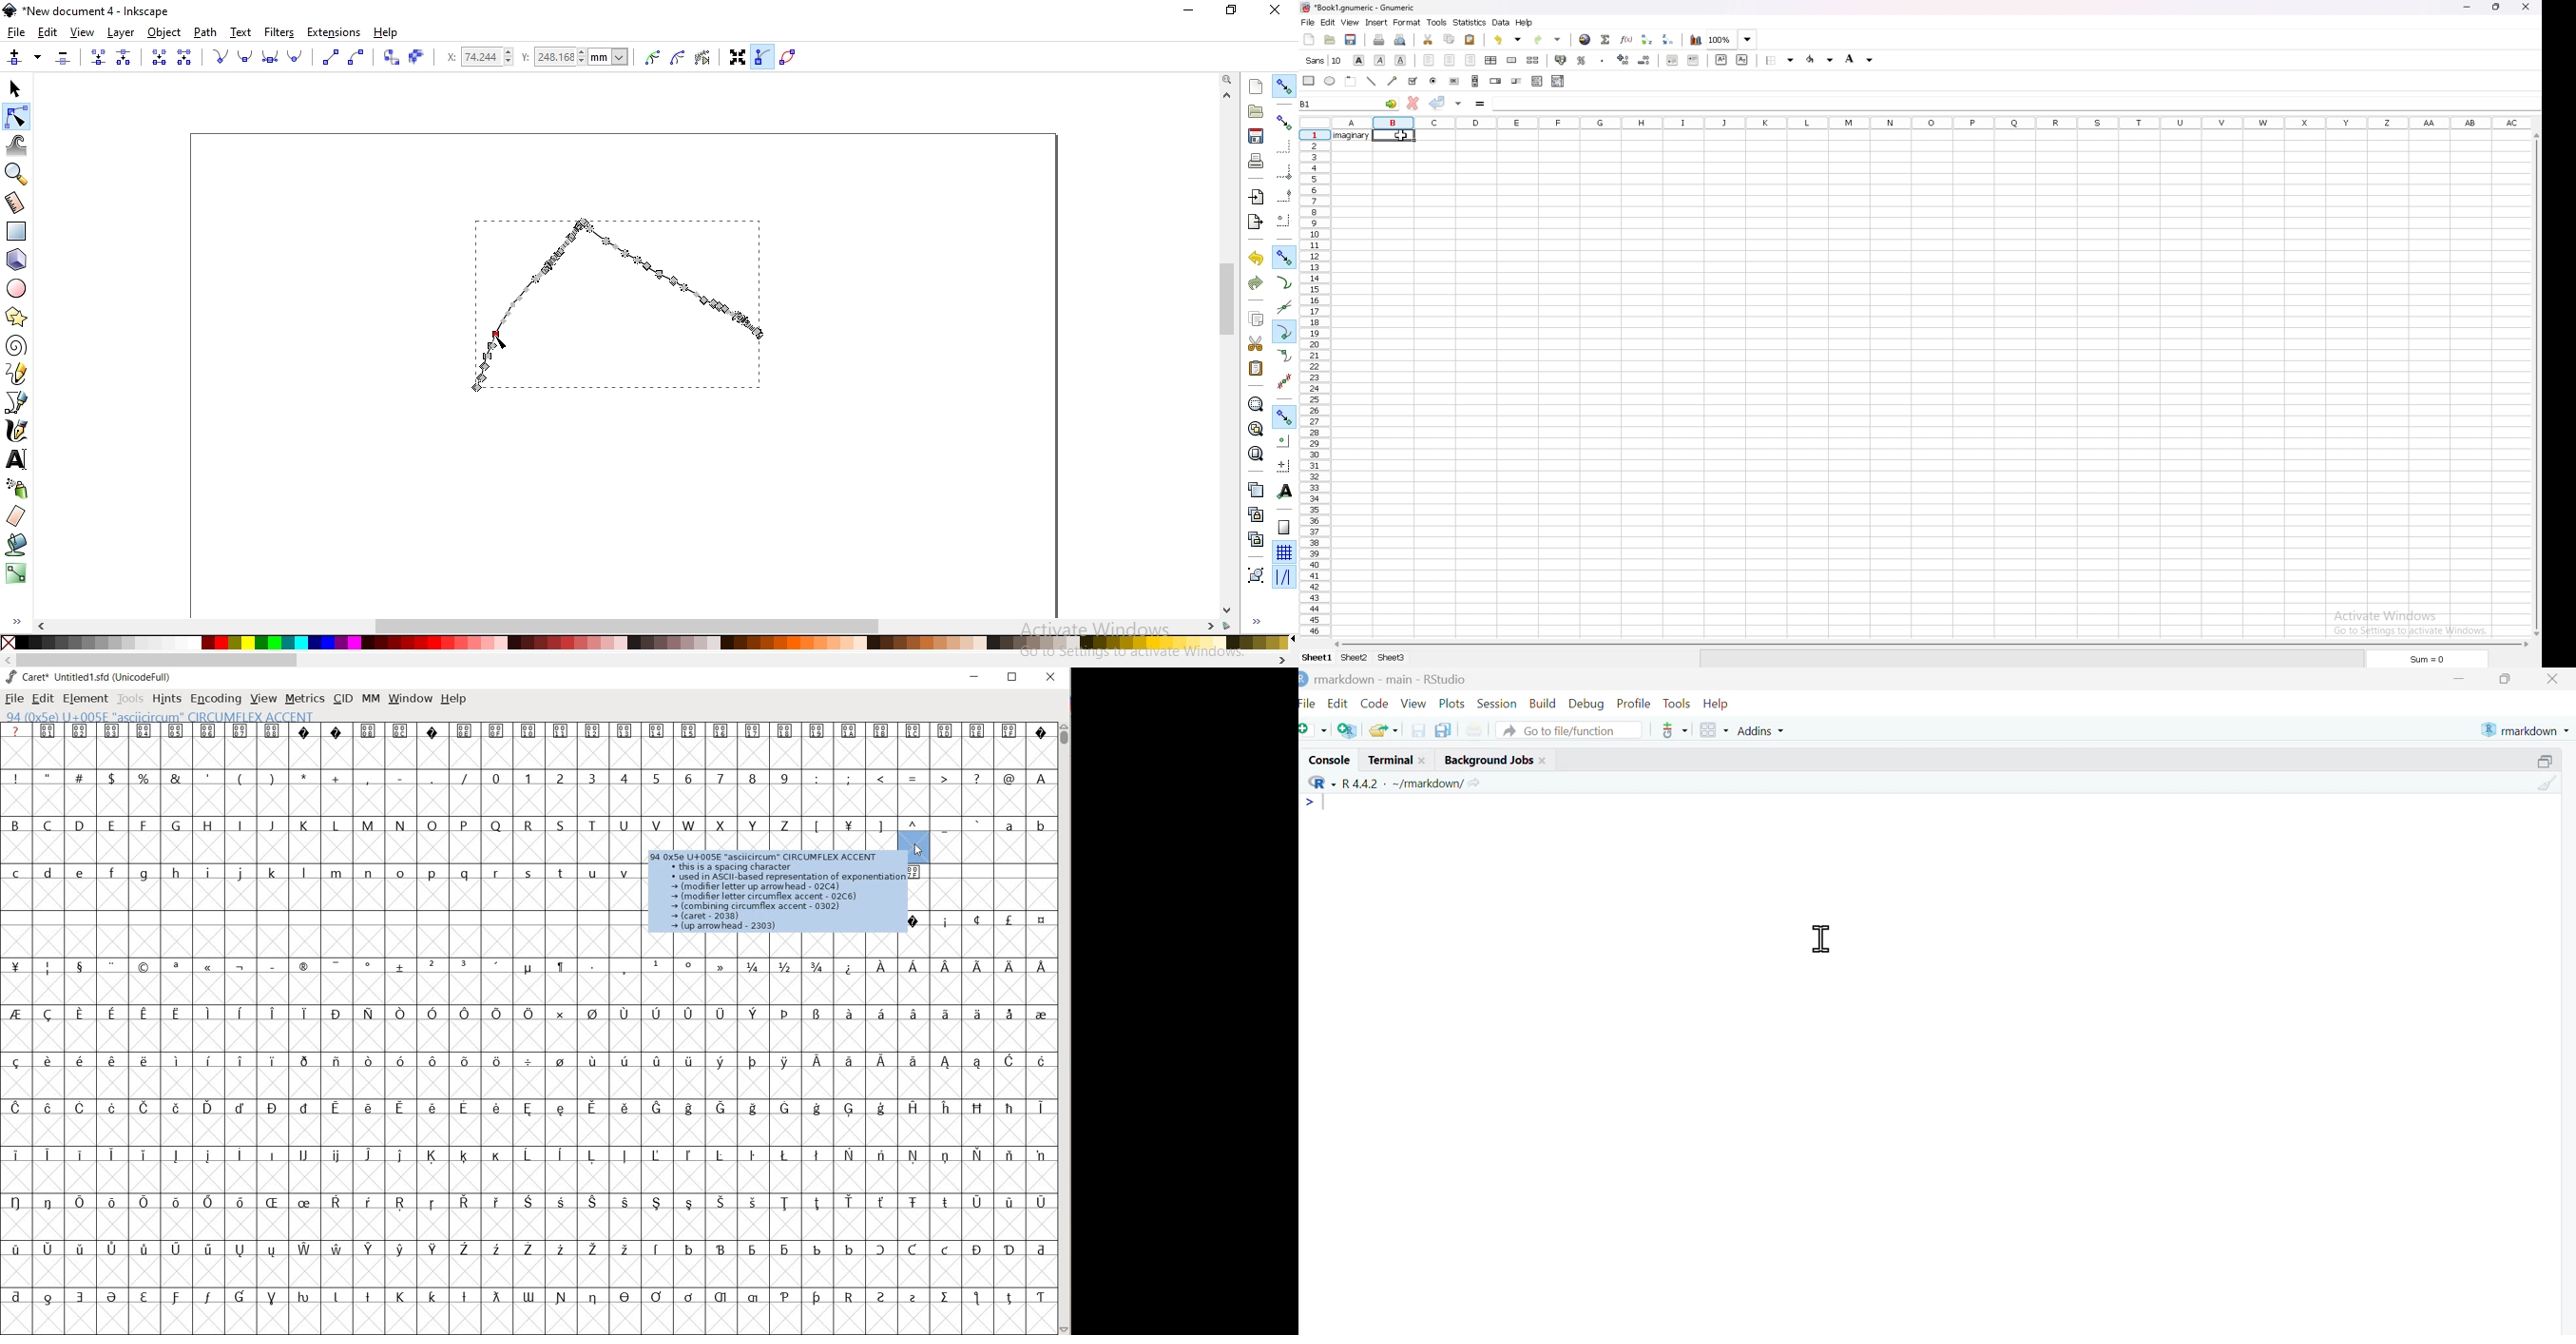  What do you see at coordinates (1274, 10) in the screenshot?
I see `close` at bounding box center [1274, 10].